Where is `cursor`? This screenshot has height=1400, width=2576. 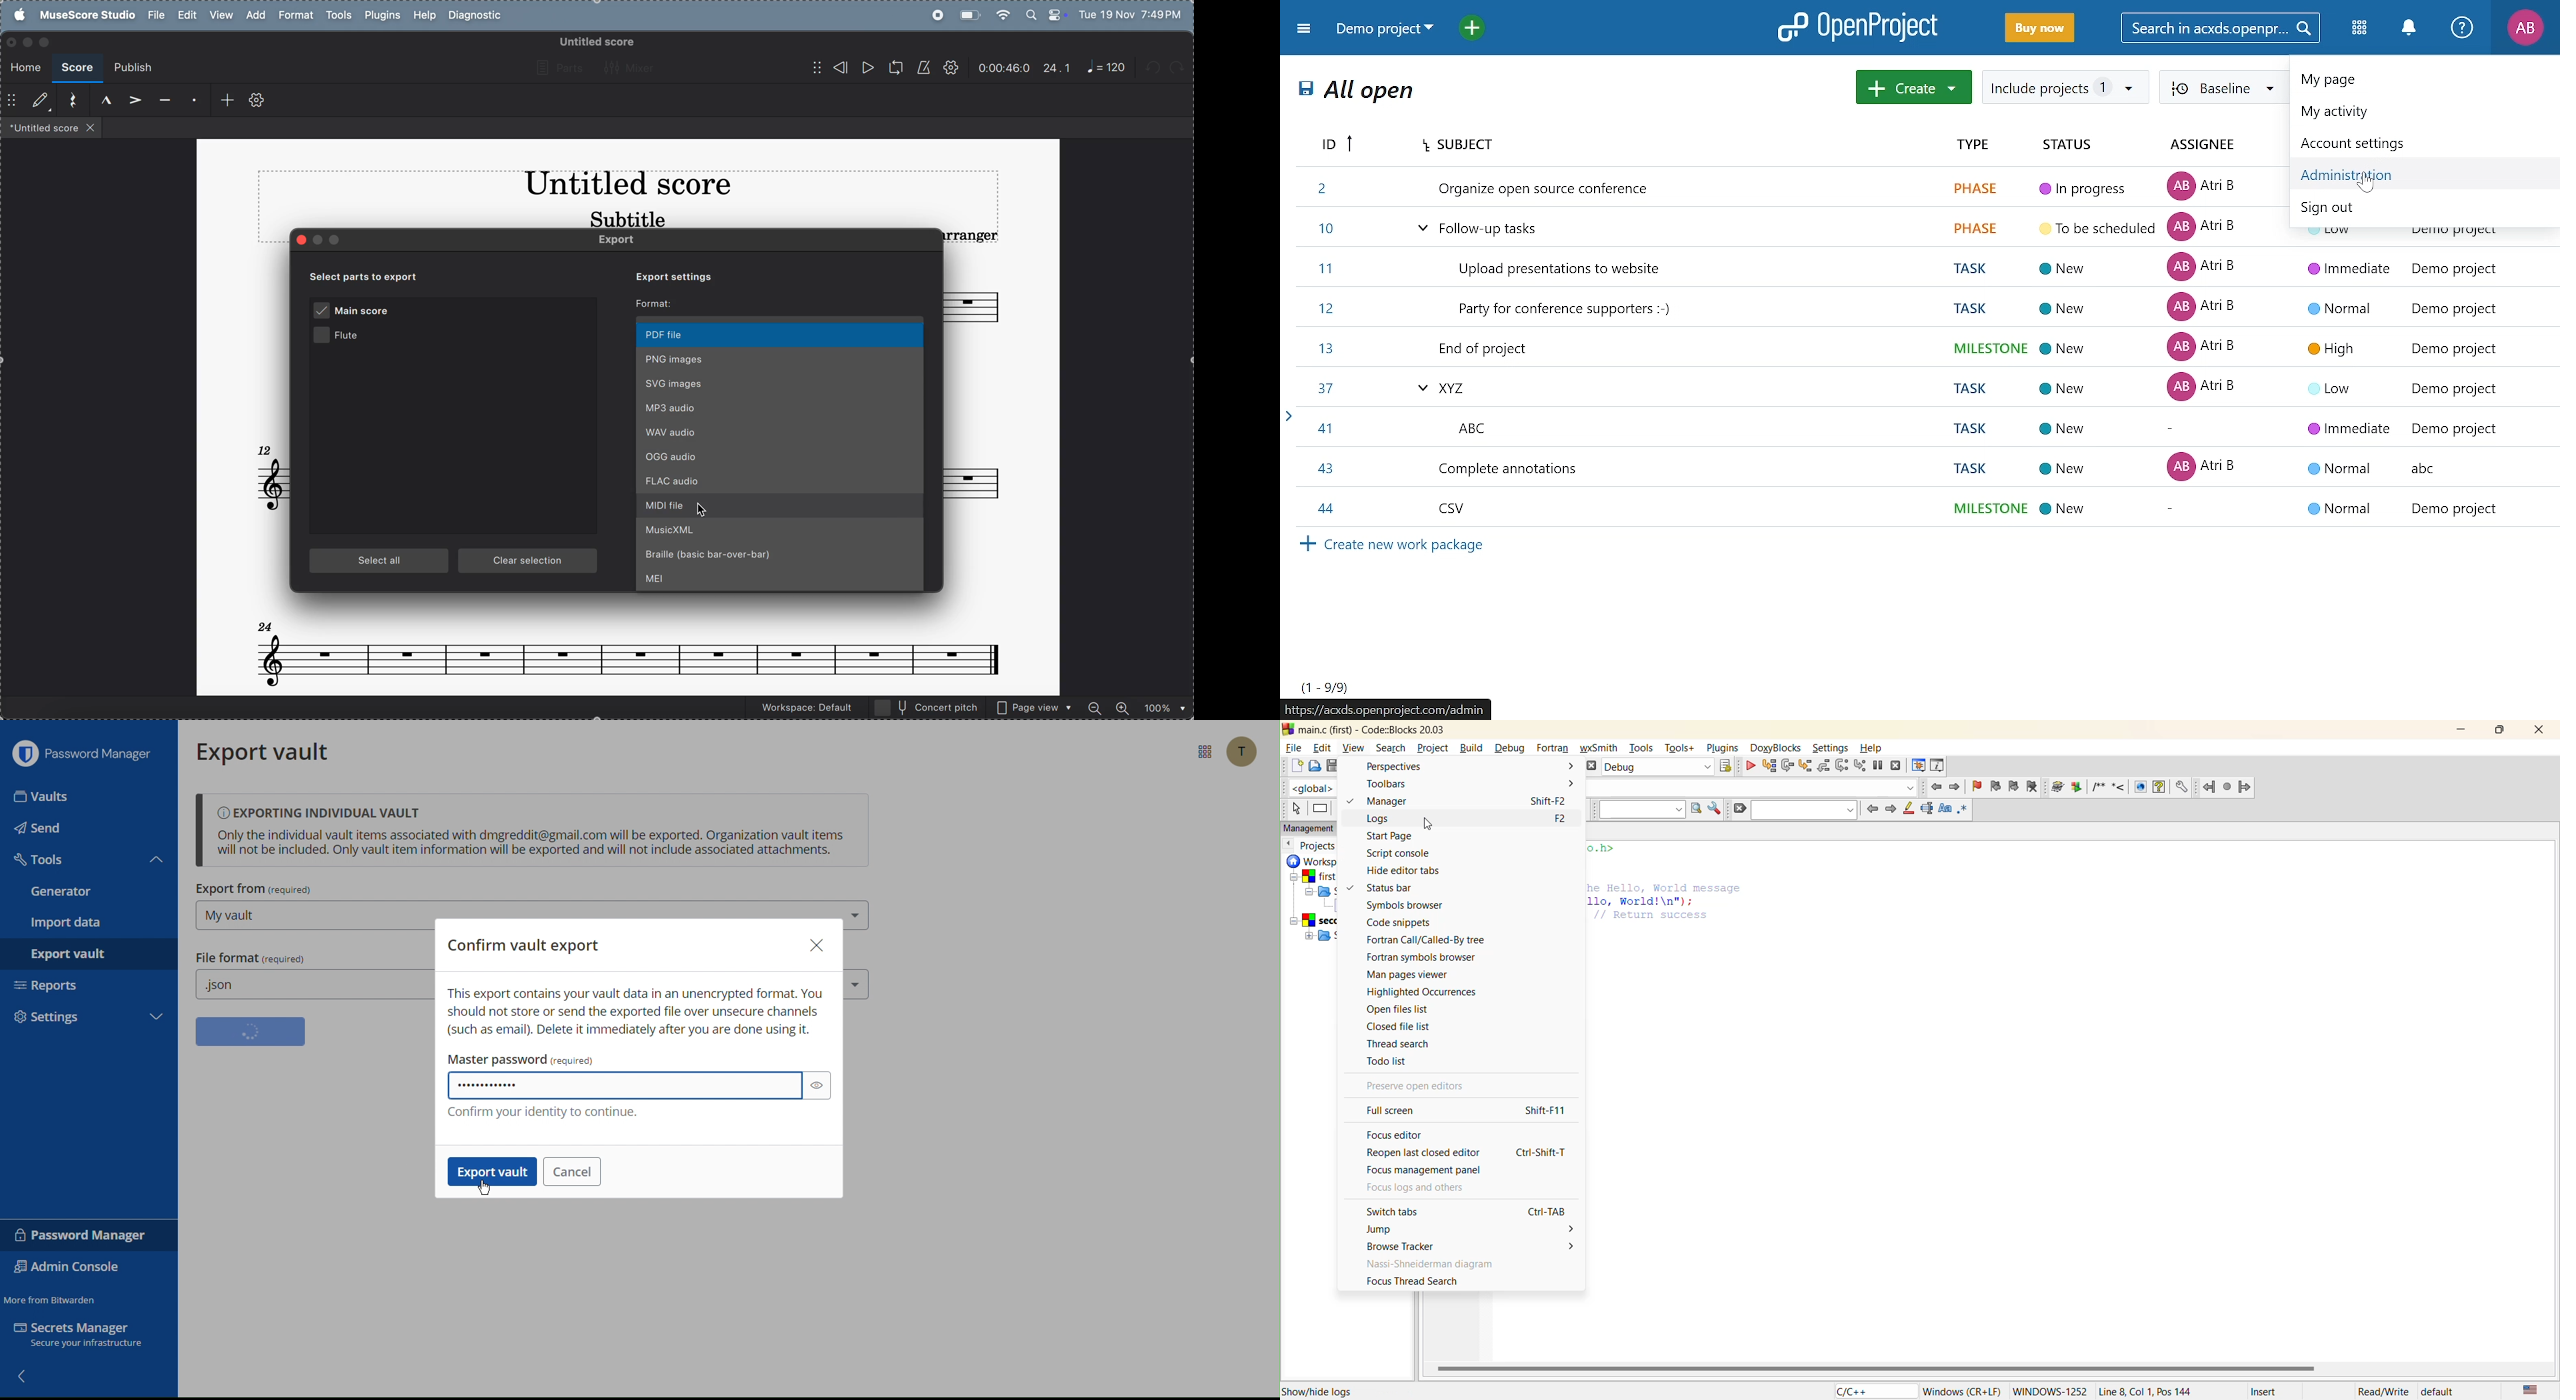 cursor is located at coordinates (486, 1185).